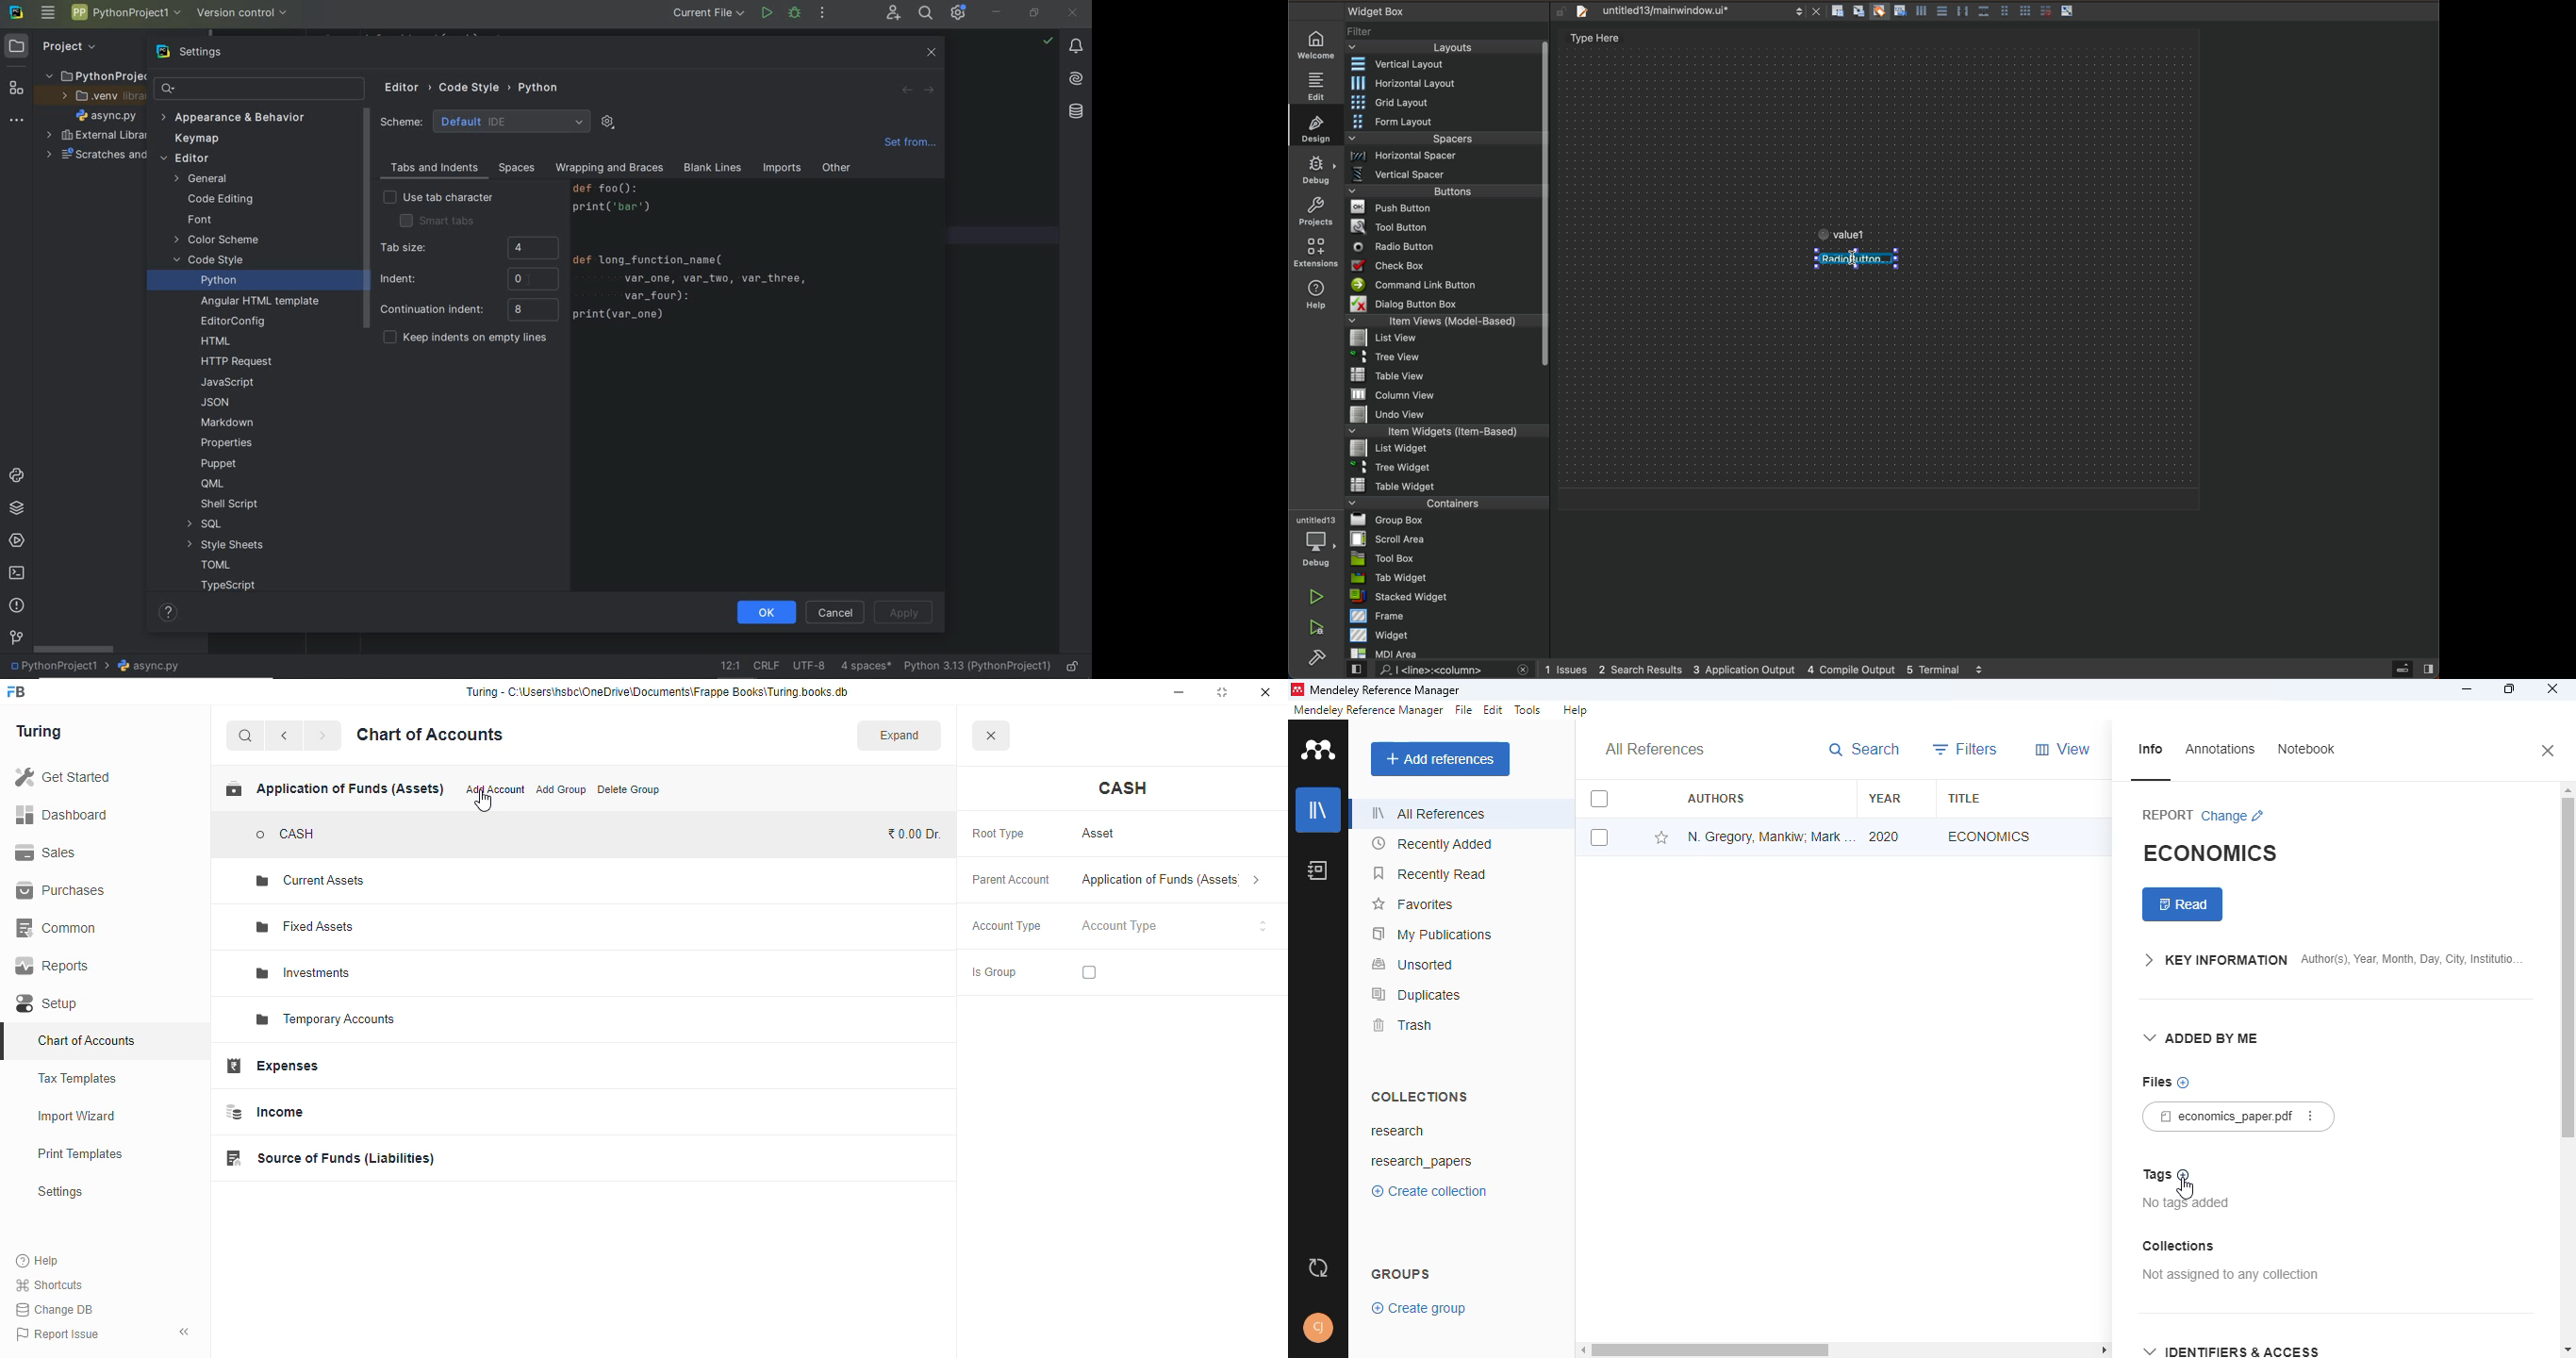  I want to click on is group, so click(994, 973).